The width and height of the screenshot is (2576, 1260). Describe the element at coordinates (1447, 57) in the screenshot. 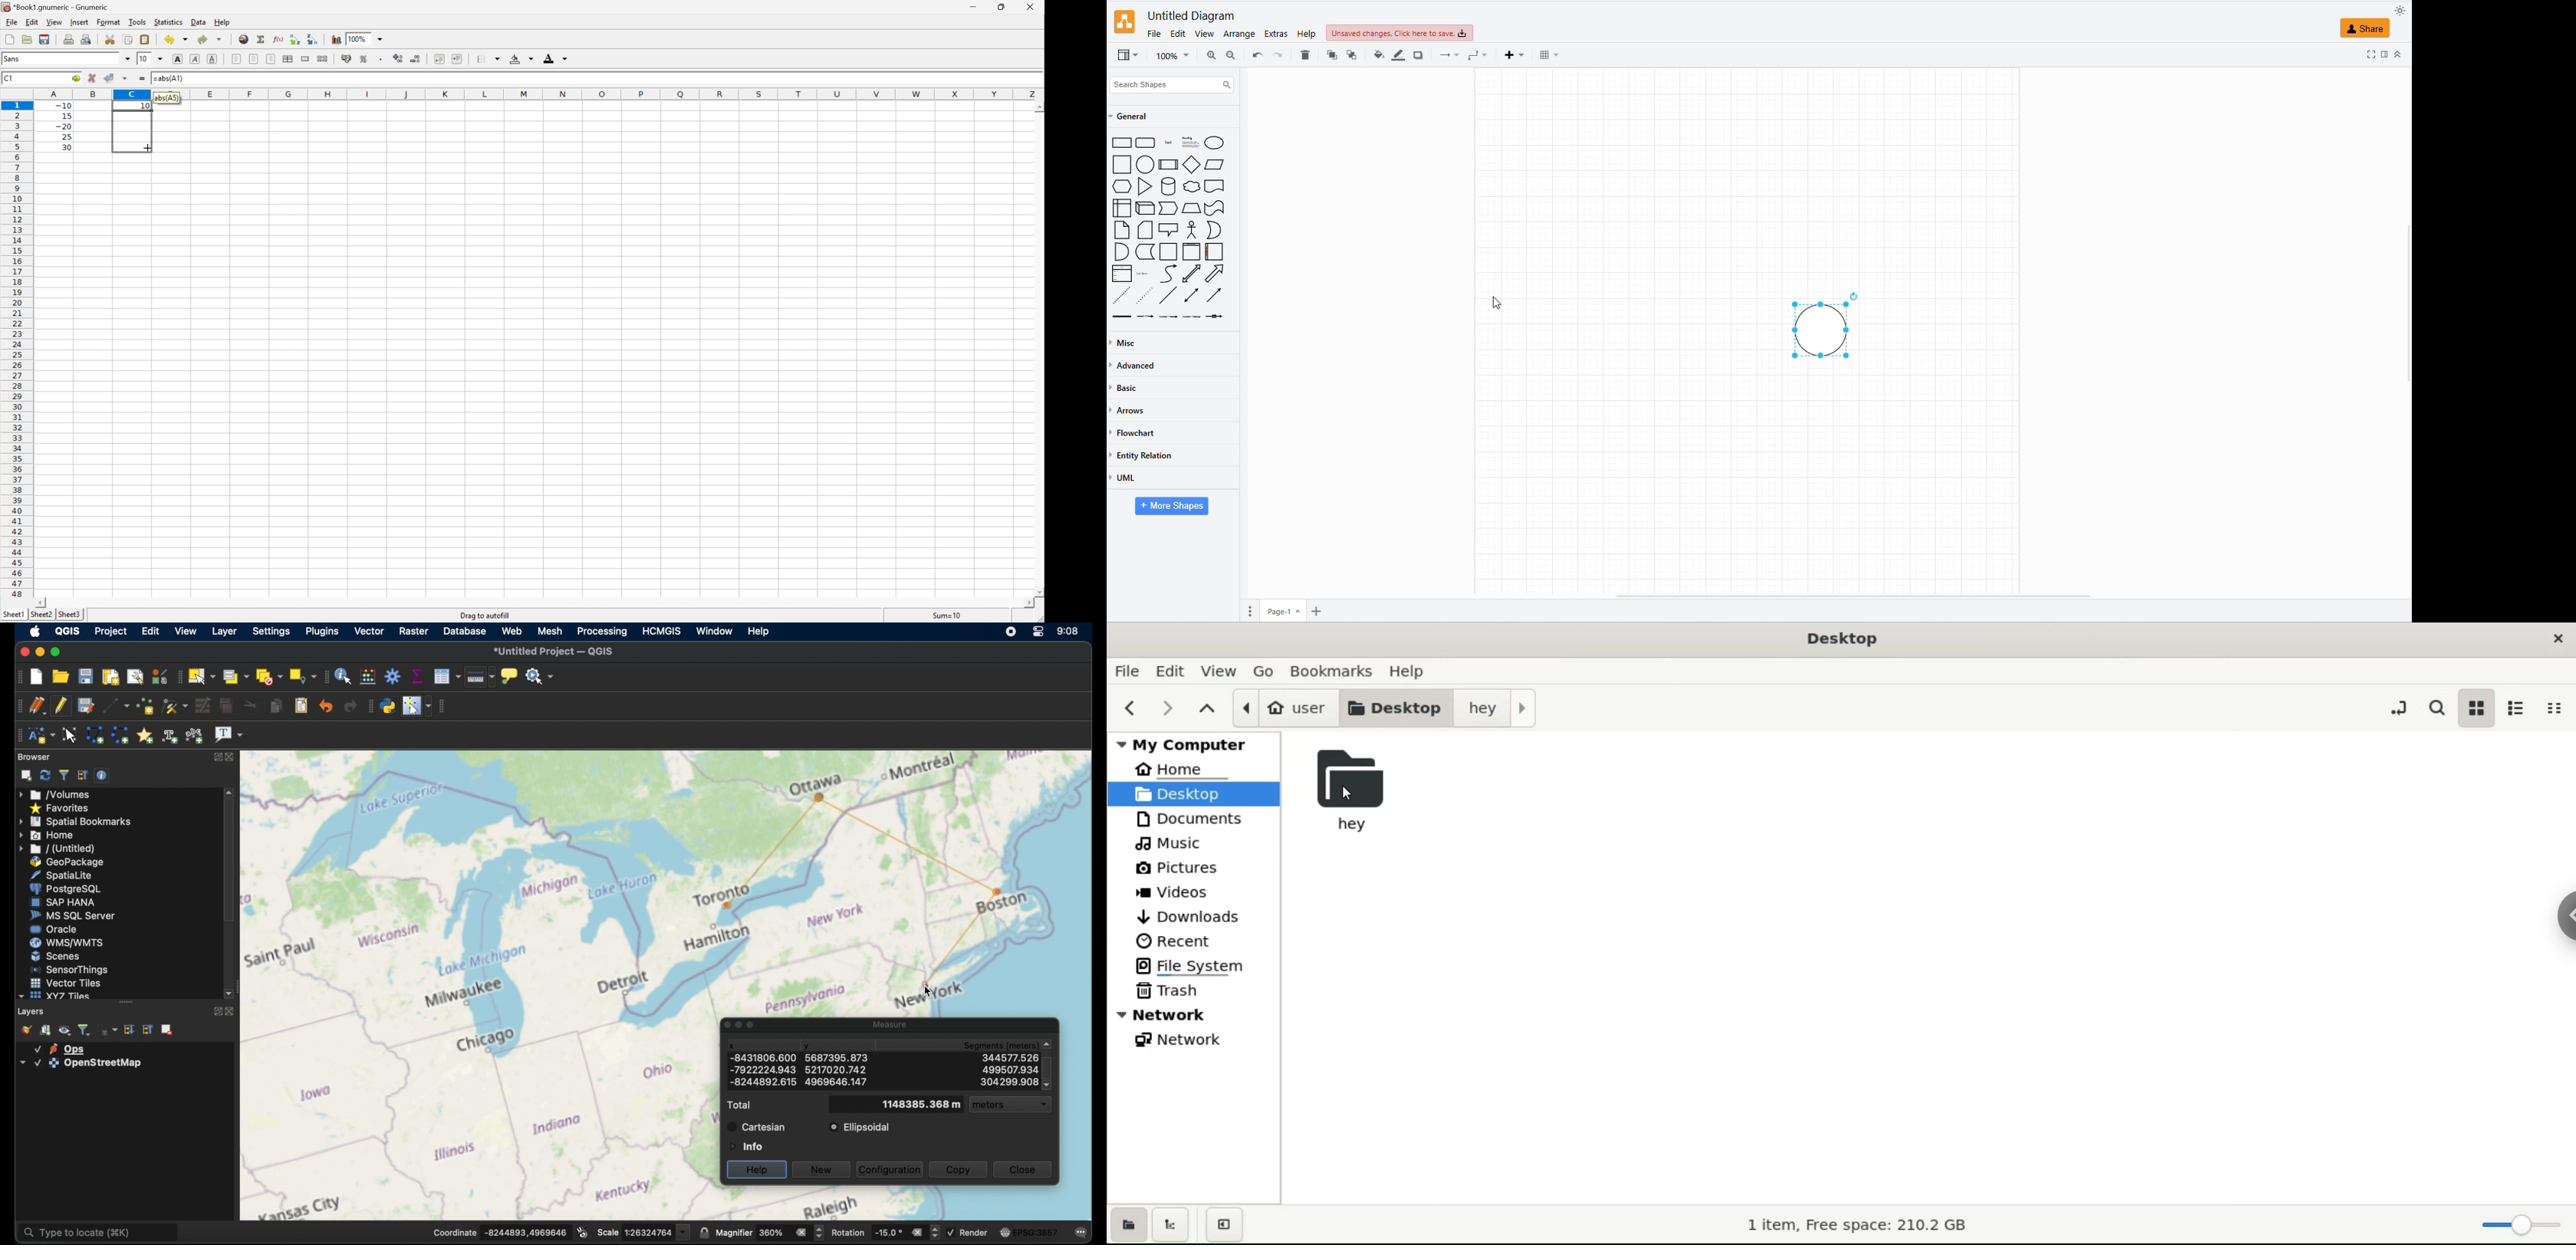

I see `CONNECTION` at that location.